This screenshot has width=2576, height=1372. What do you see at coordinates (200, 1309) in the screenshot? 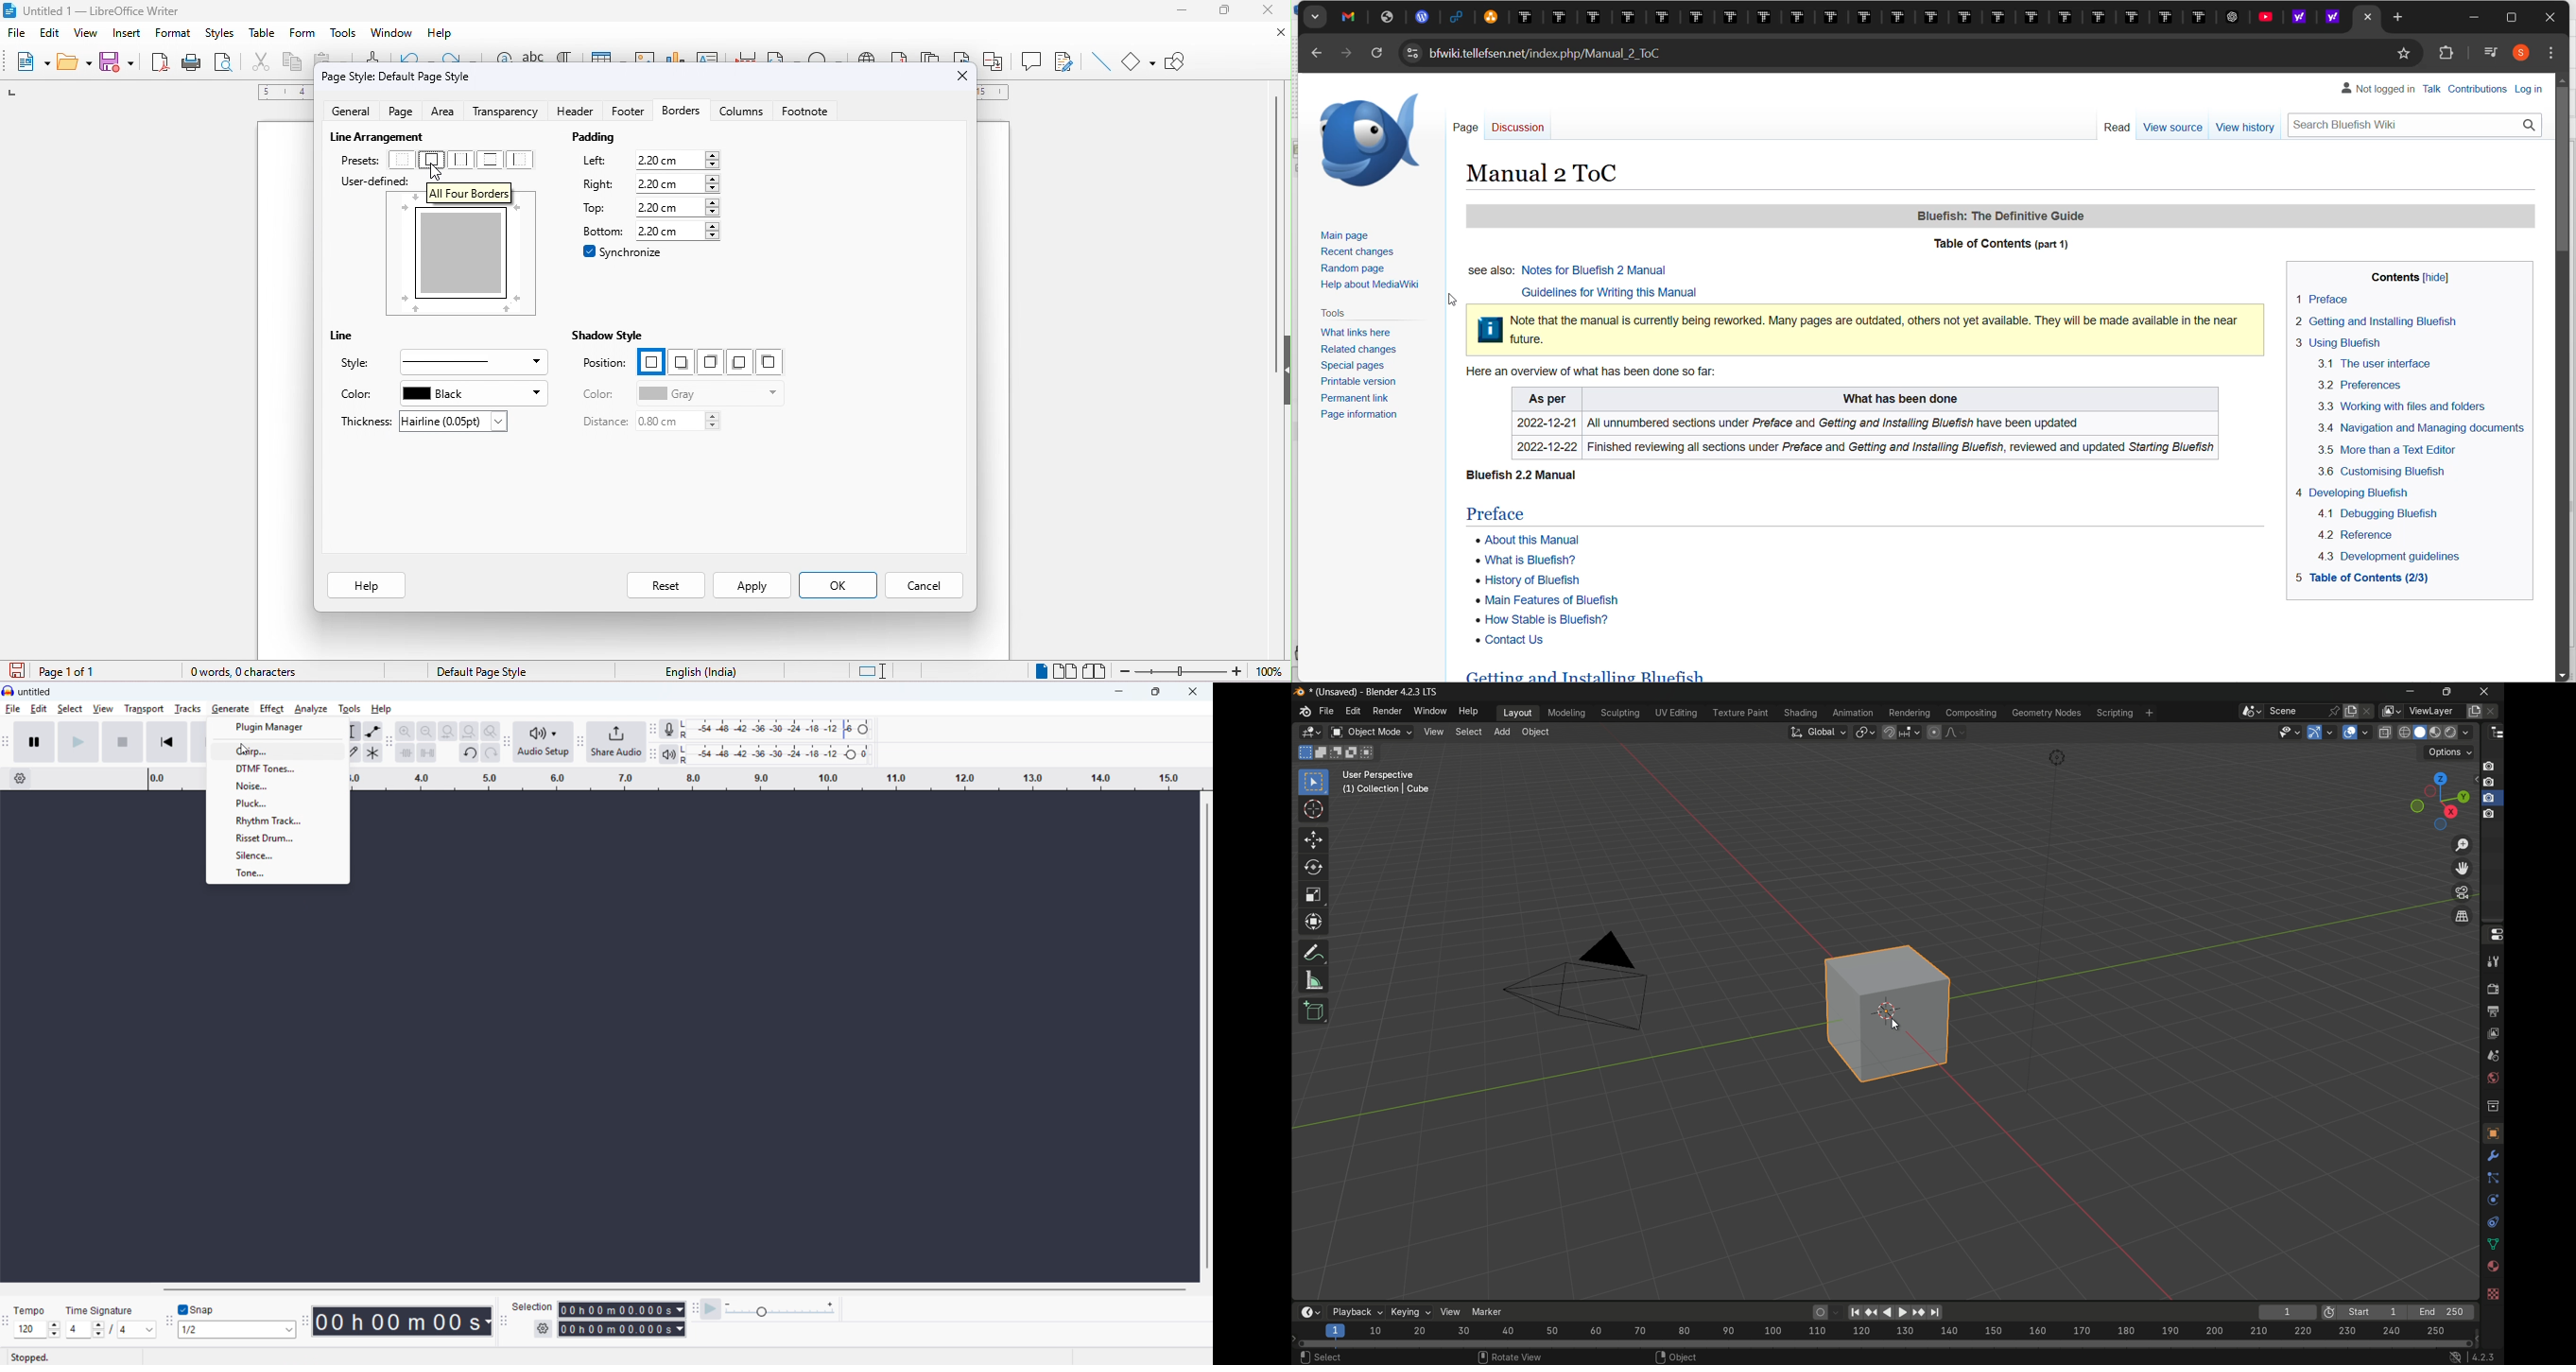
I see `Toggle snap ` at bounding box center [200, 1309].